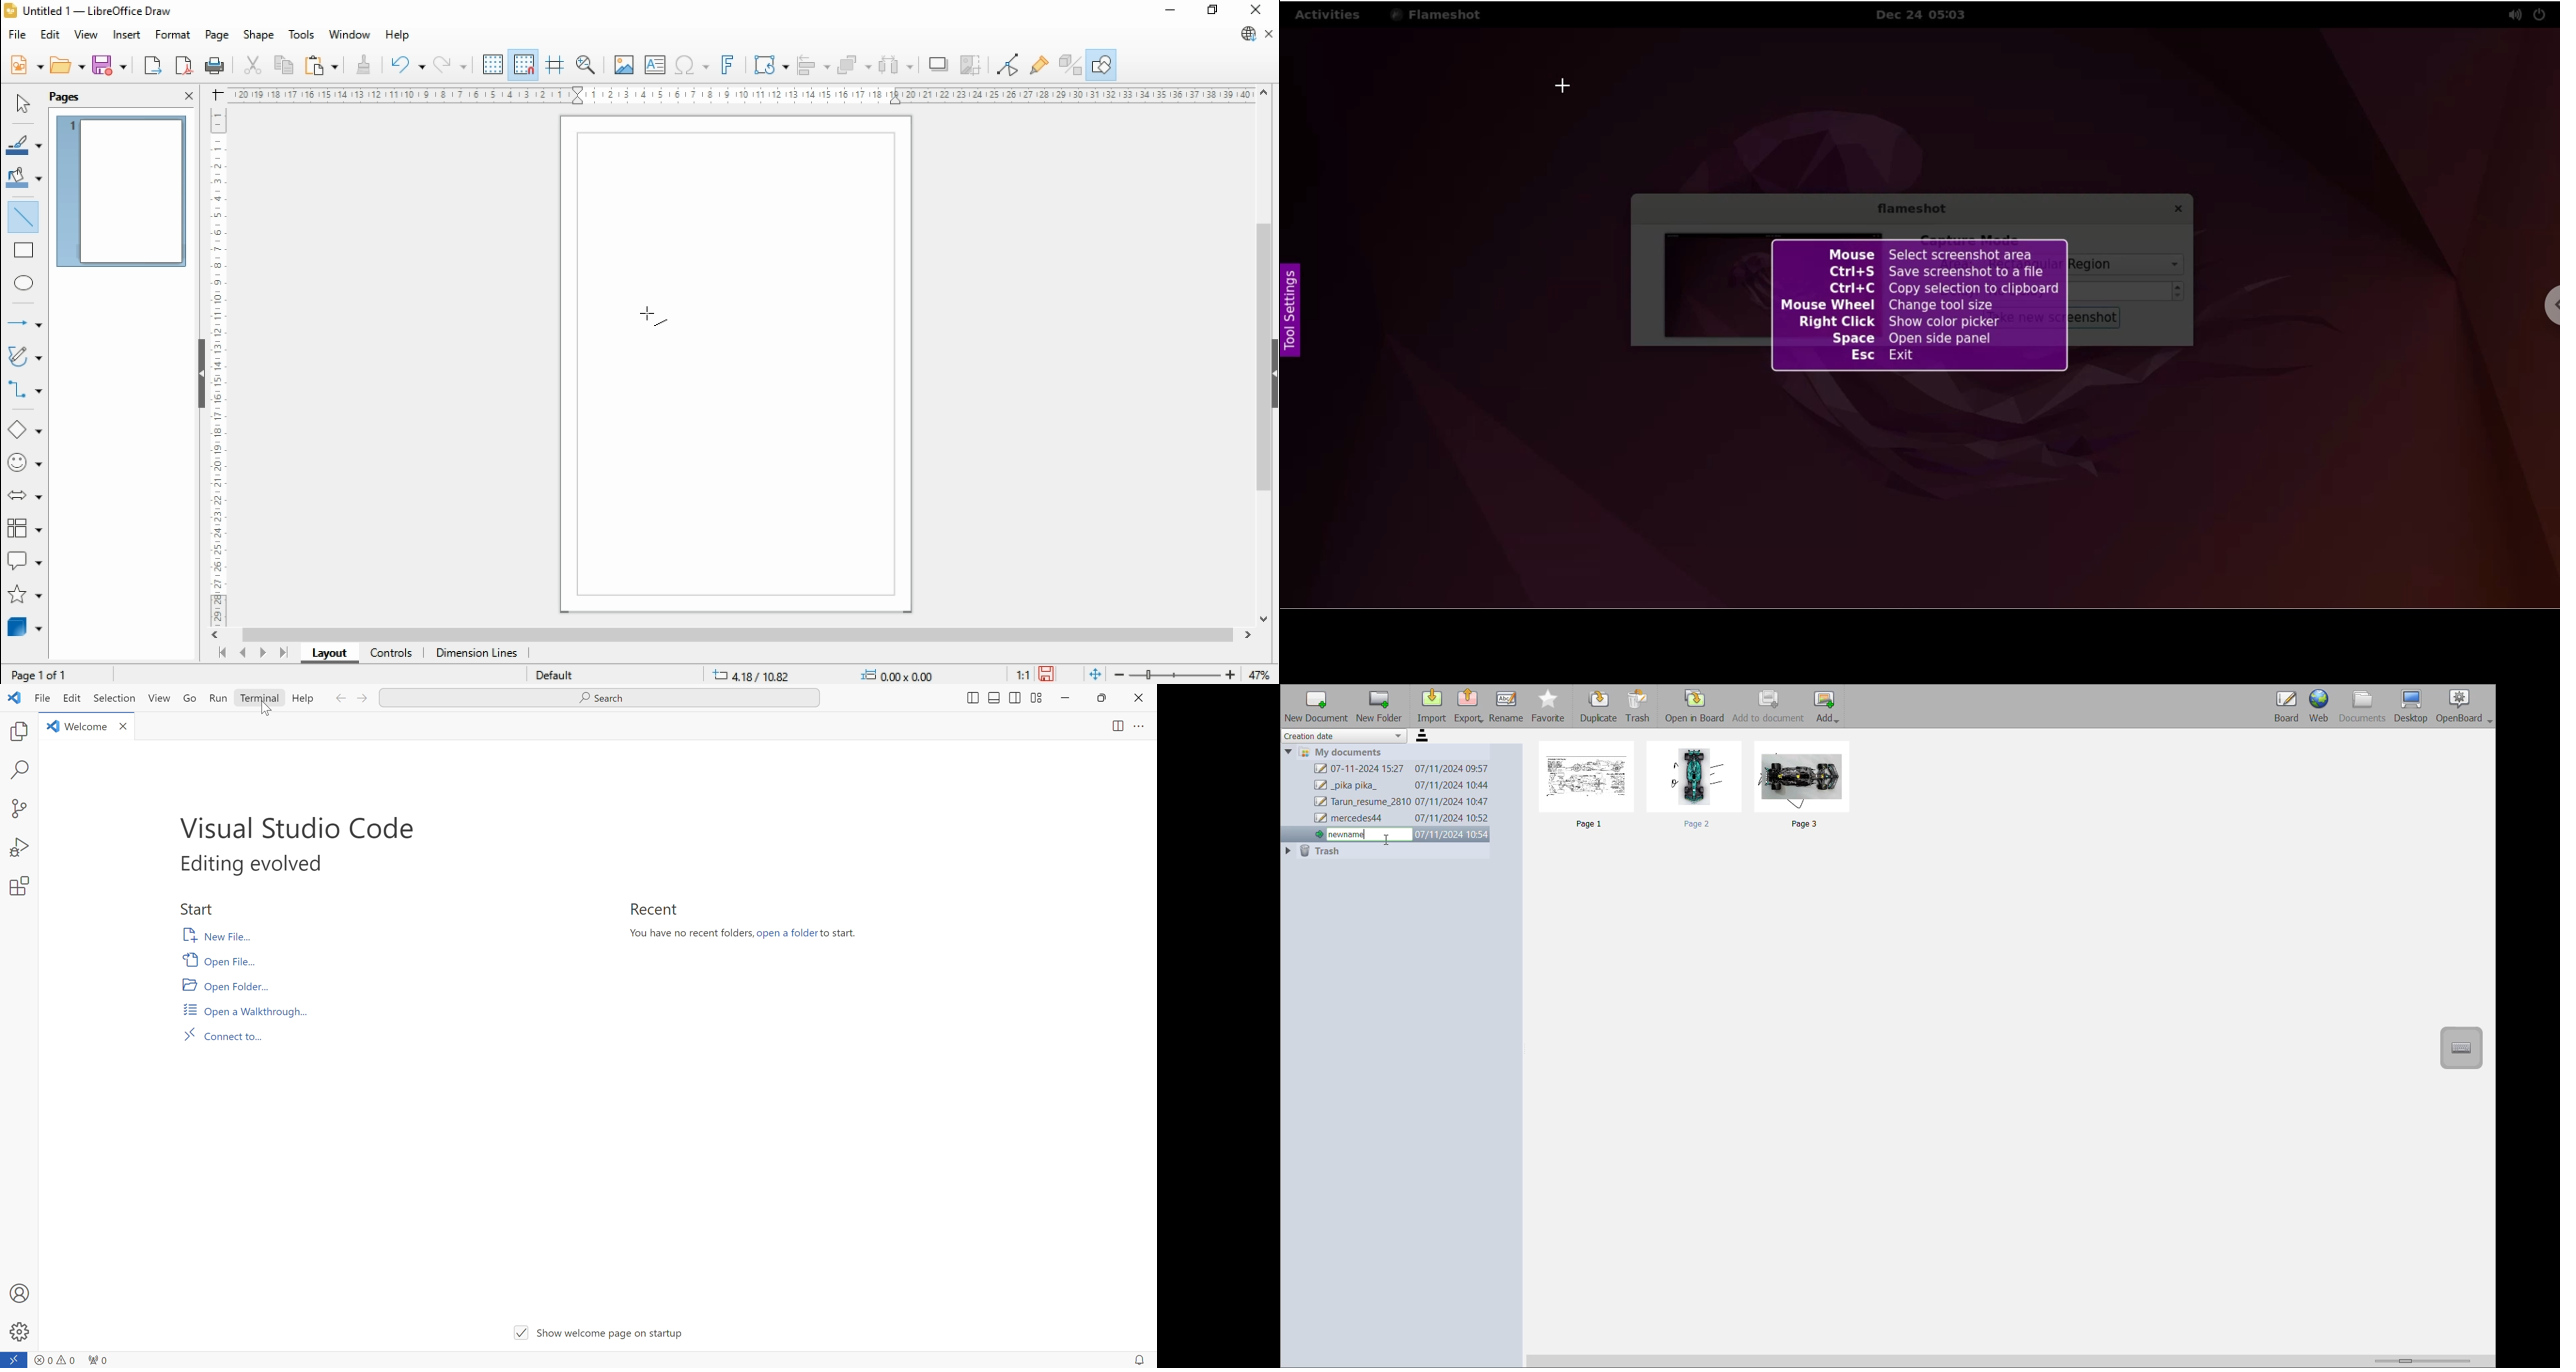  Describe the element at coordinates (1171, 12) in the screenshot. I see `minimize` at that location.